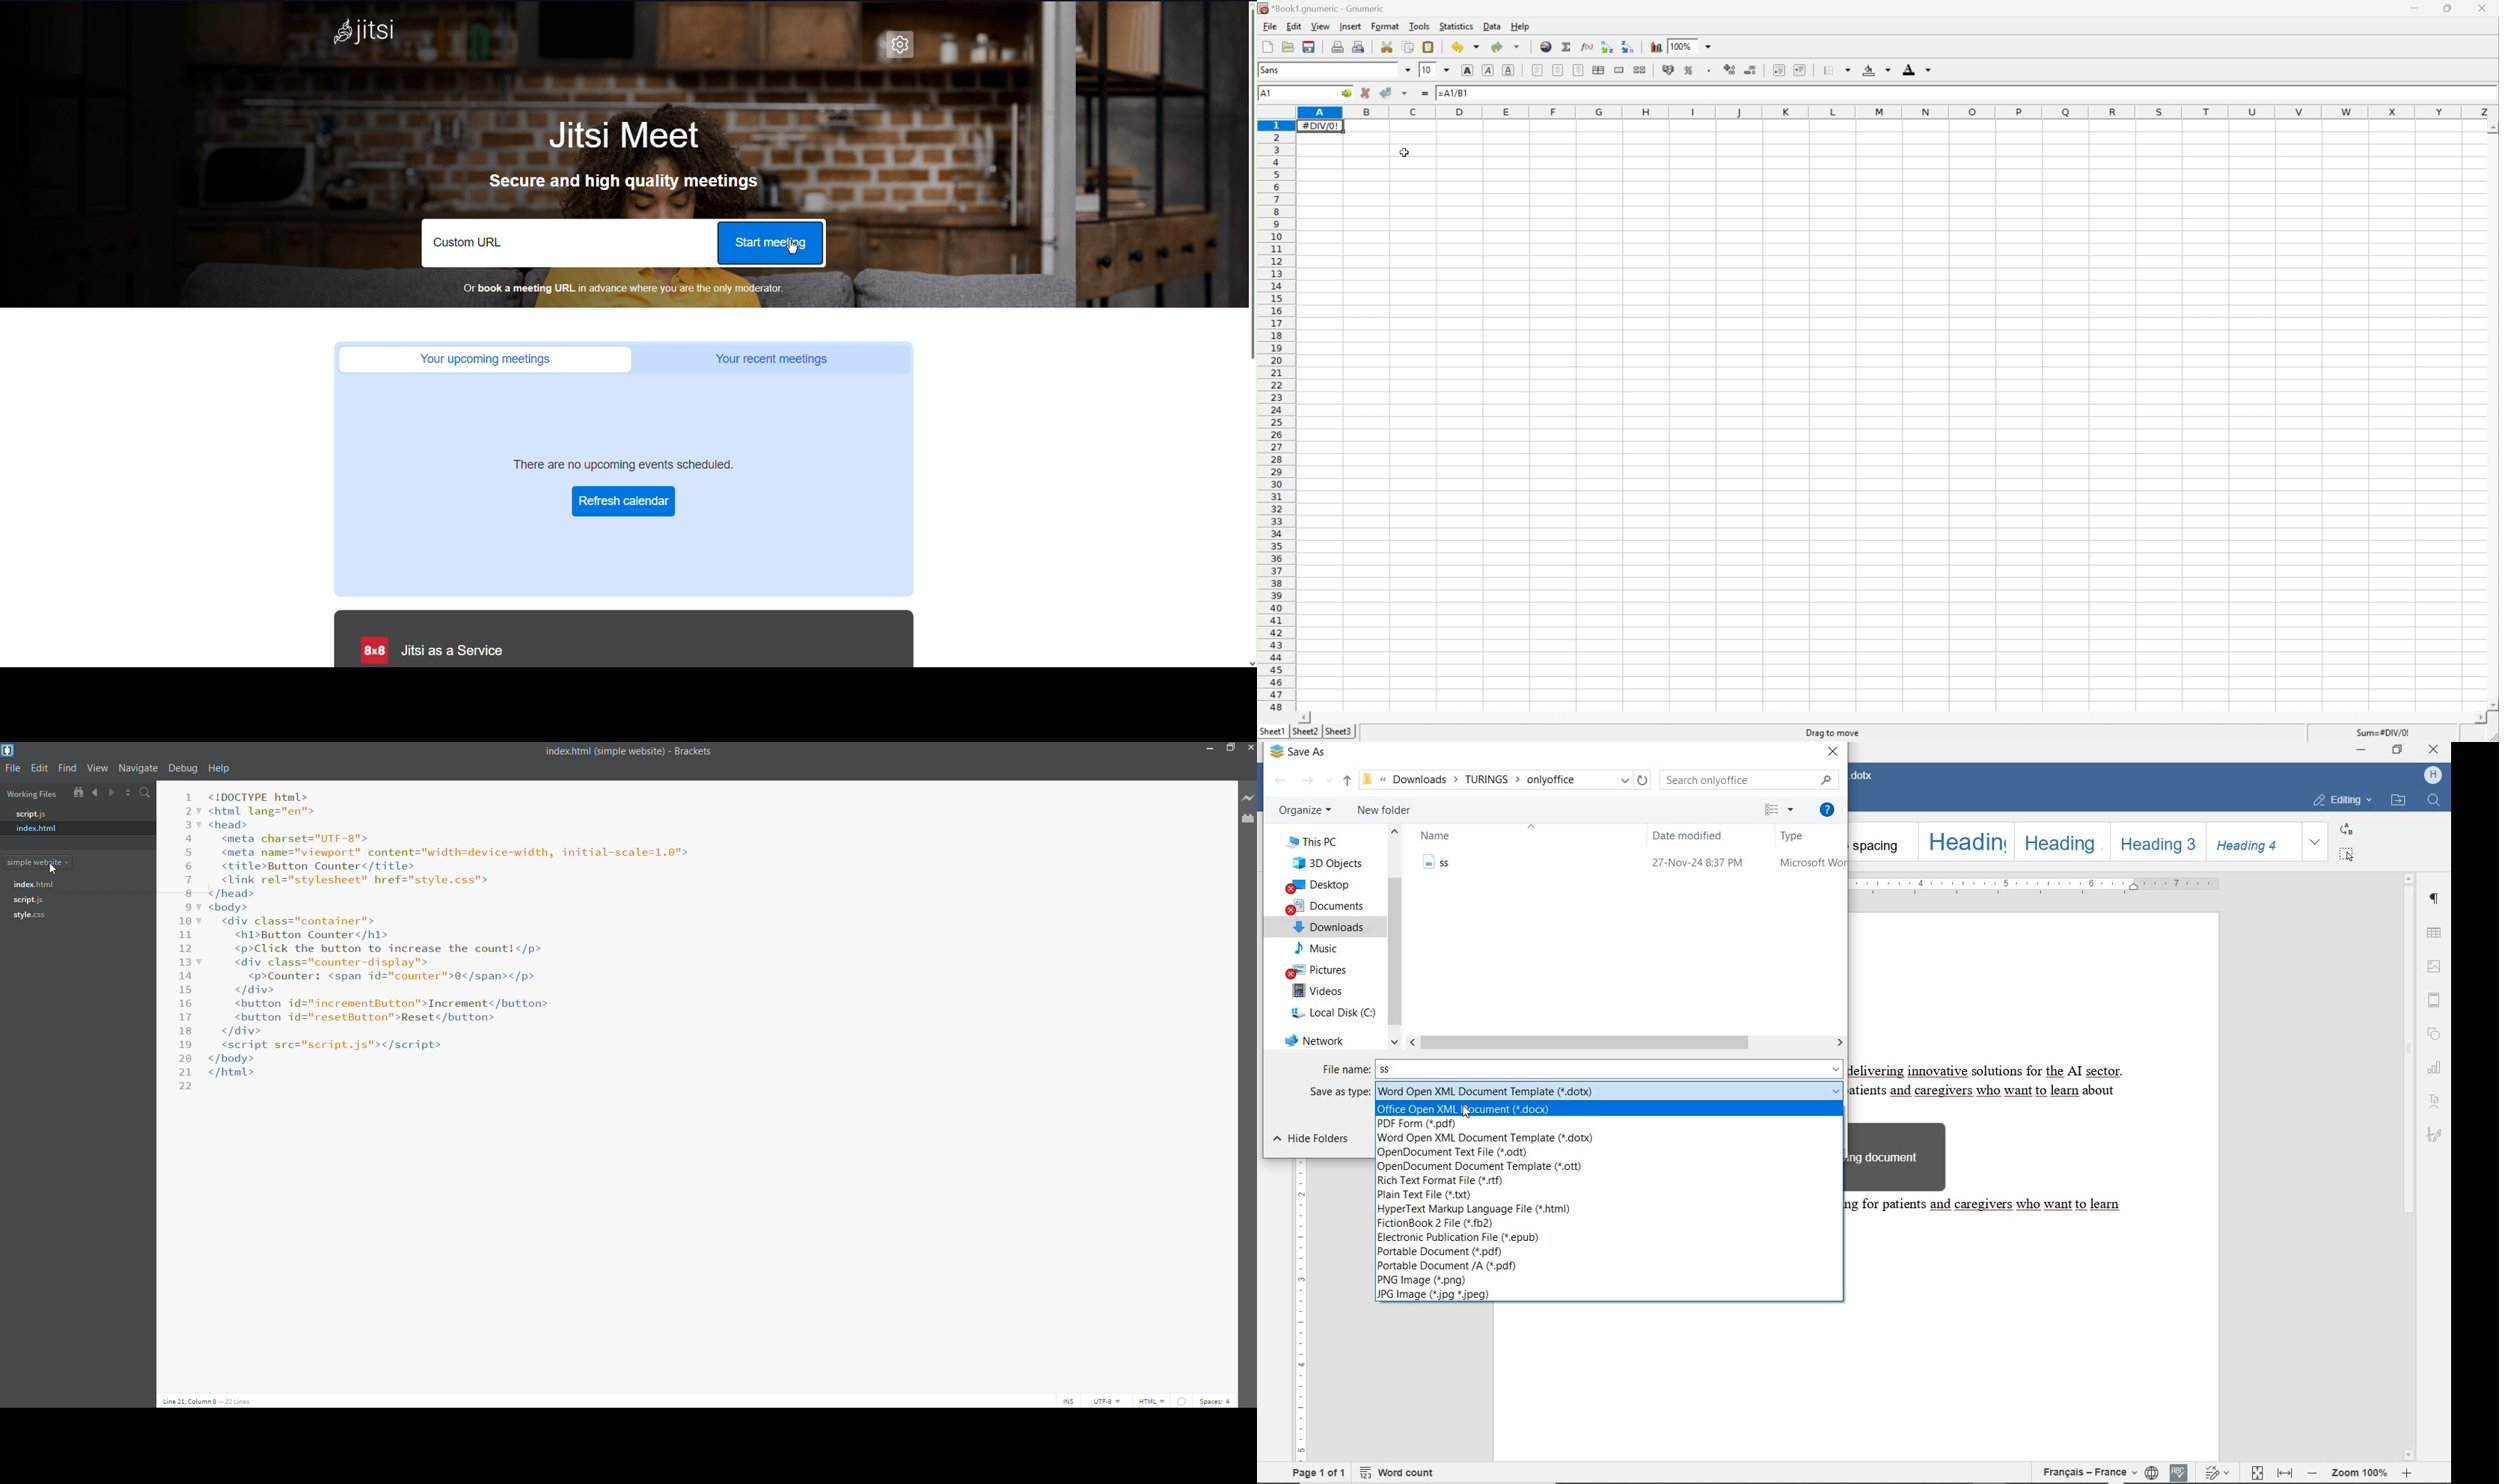 This screenshot has height=1484, width=2520. Describe the element at coordinates (792, 248) in the screenshot. I see `Cursor` at that location.